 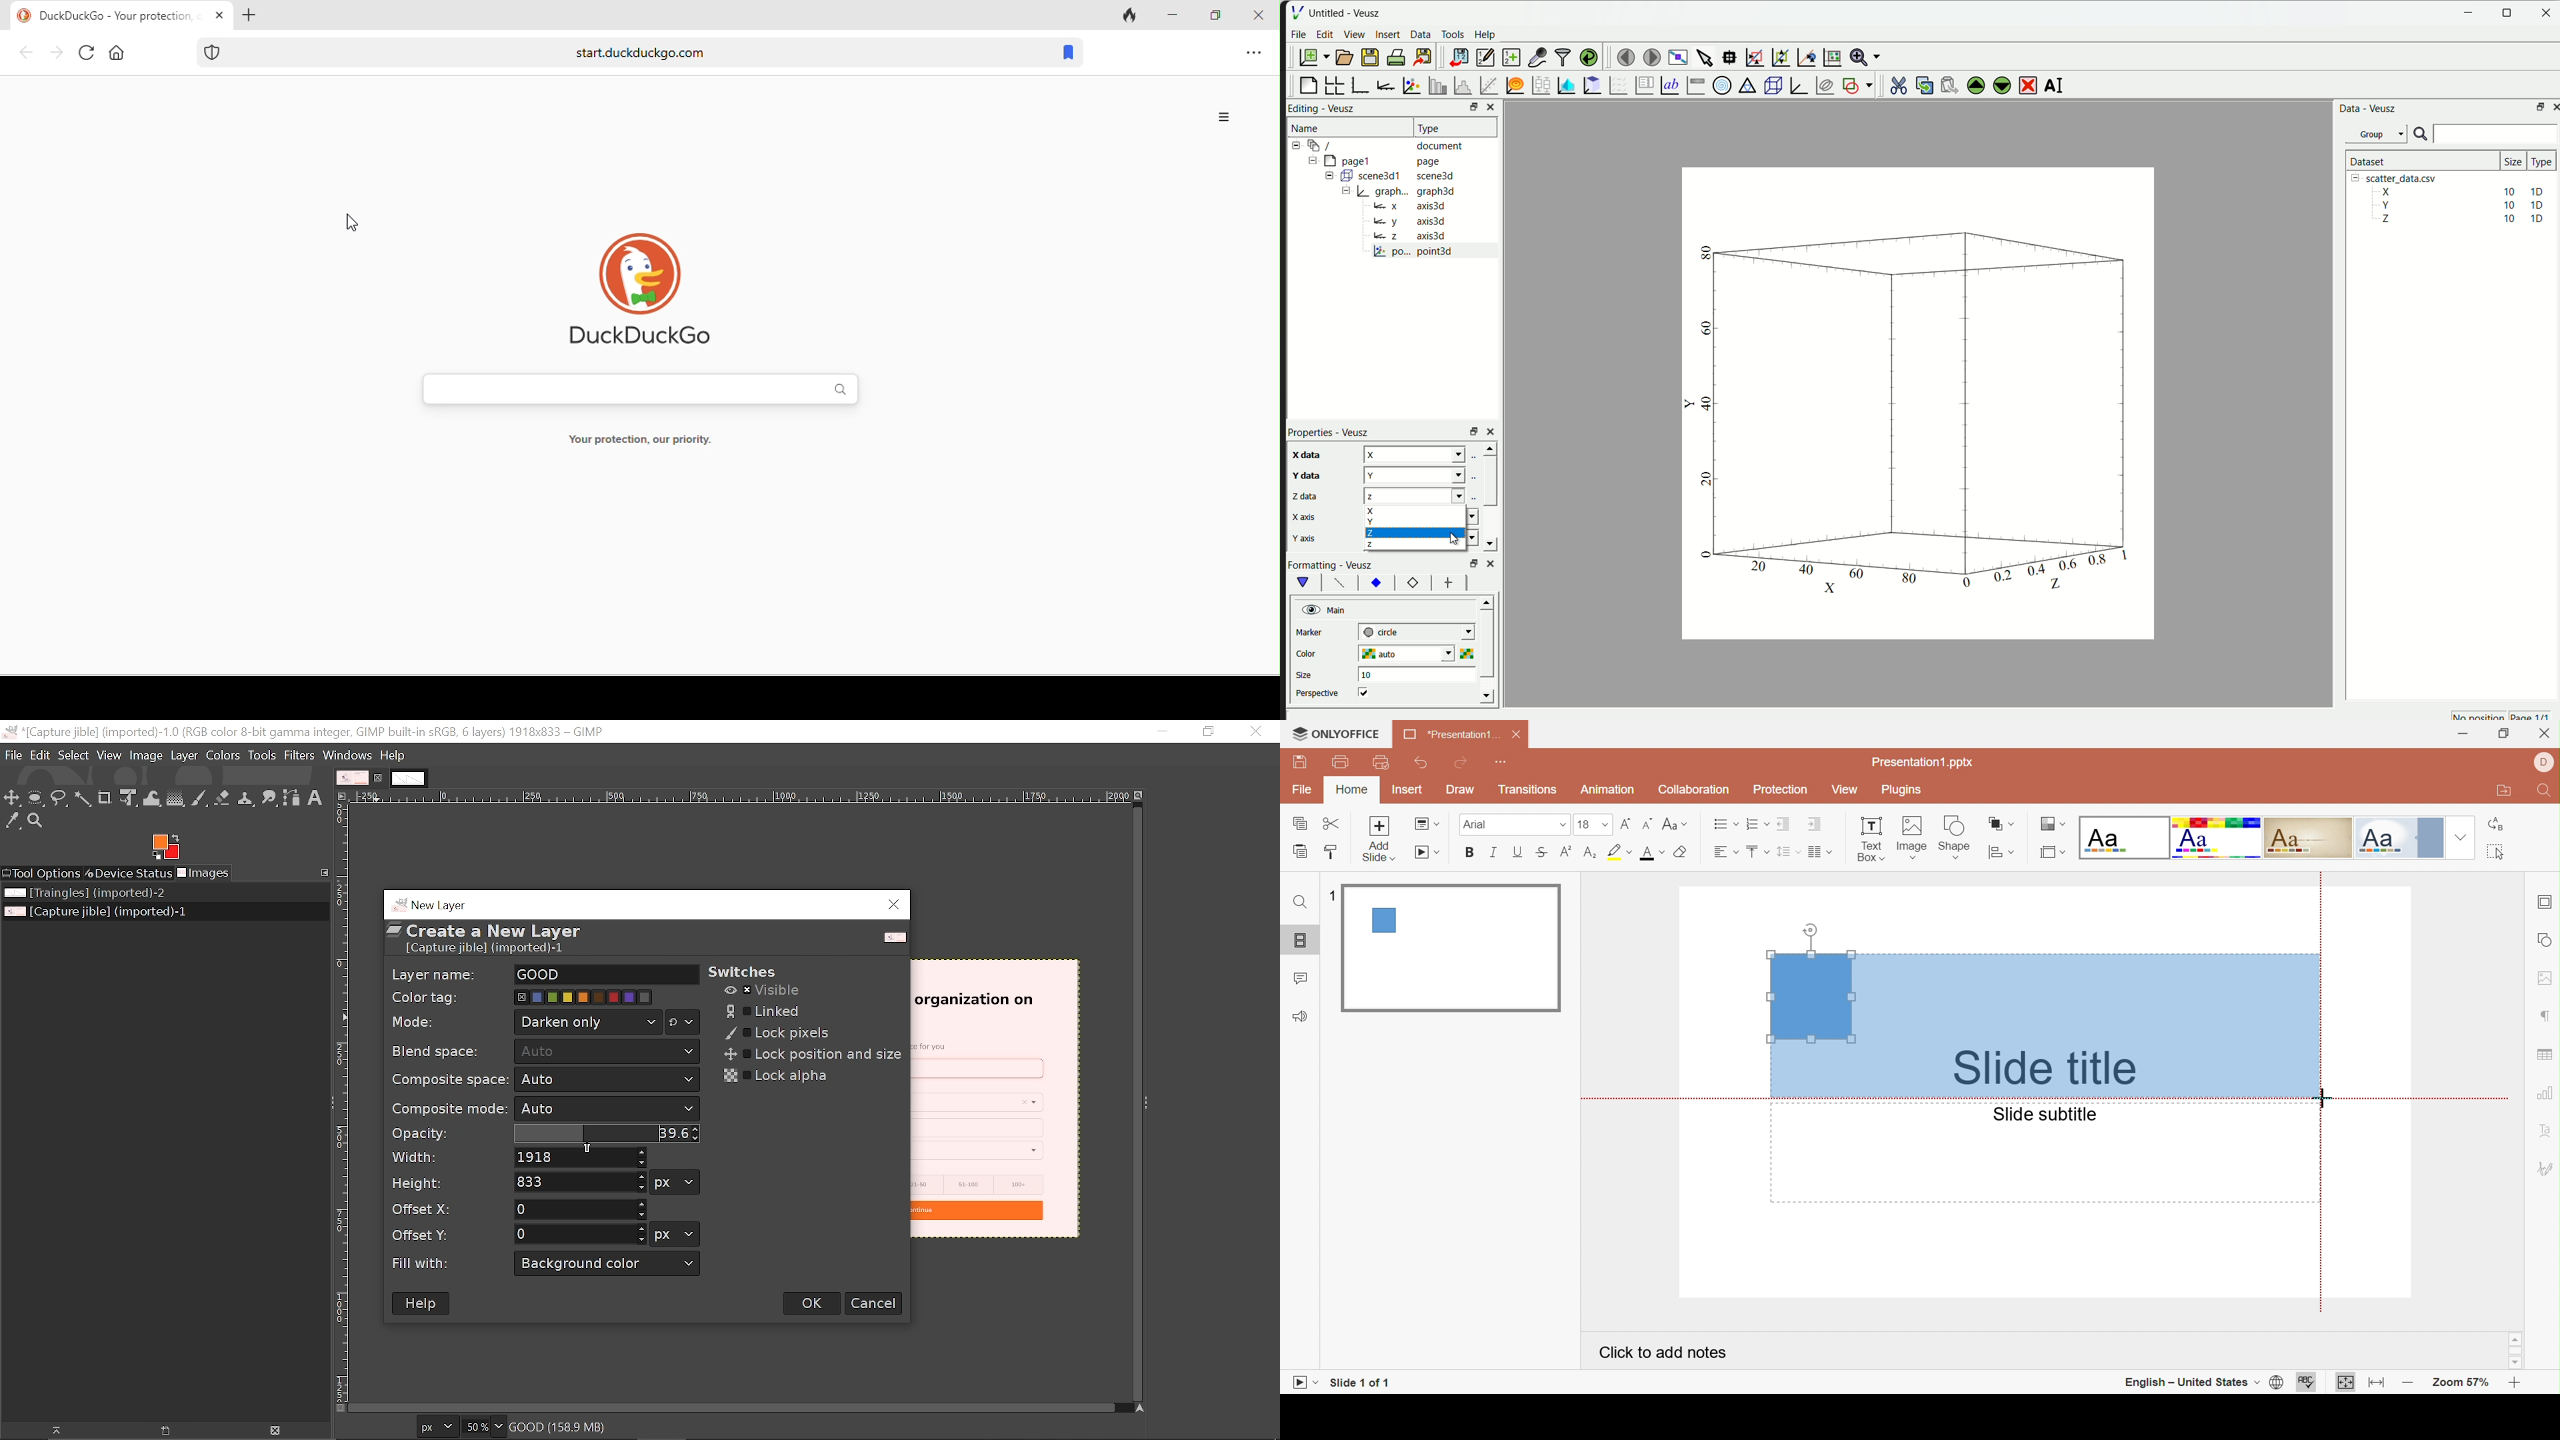 What do you see at coordinates (1641, 86) in the screenshot?
I see `plot key` at bounding box center [1641, 86].